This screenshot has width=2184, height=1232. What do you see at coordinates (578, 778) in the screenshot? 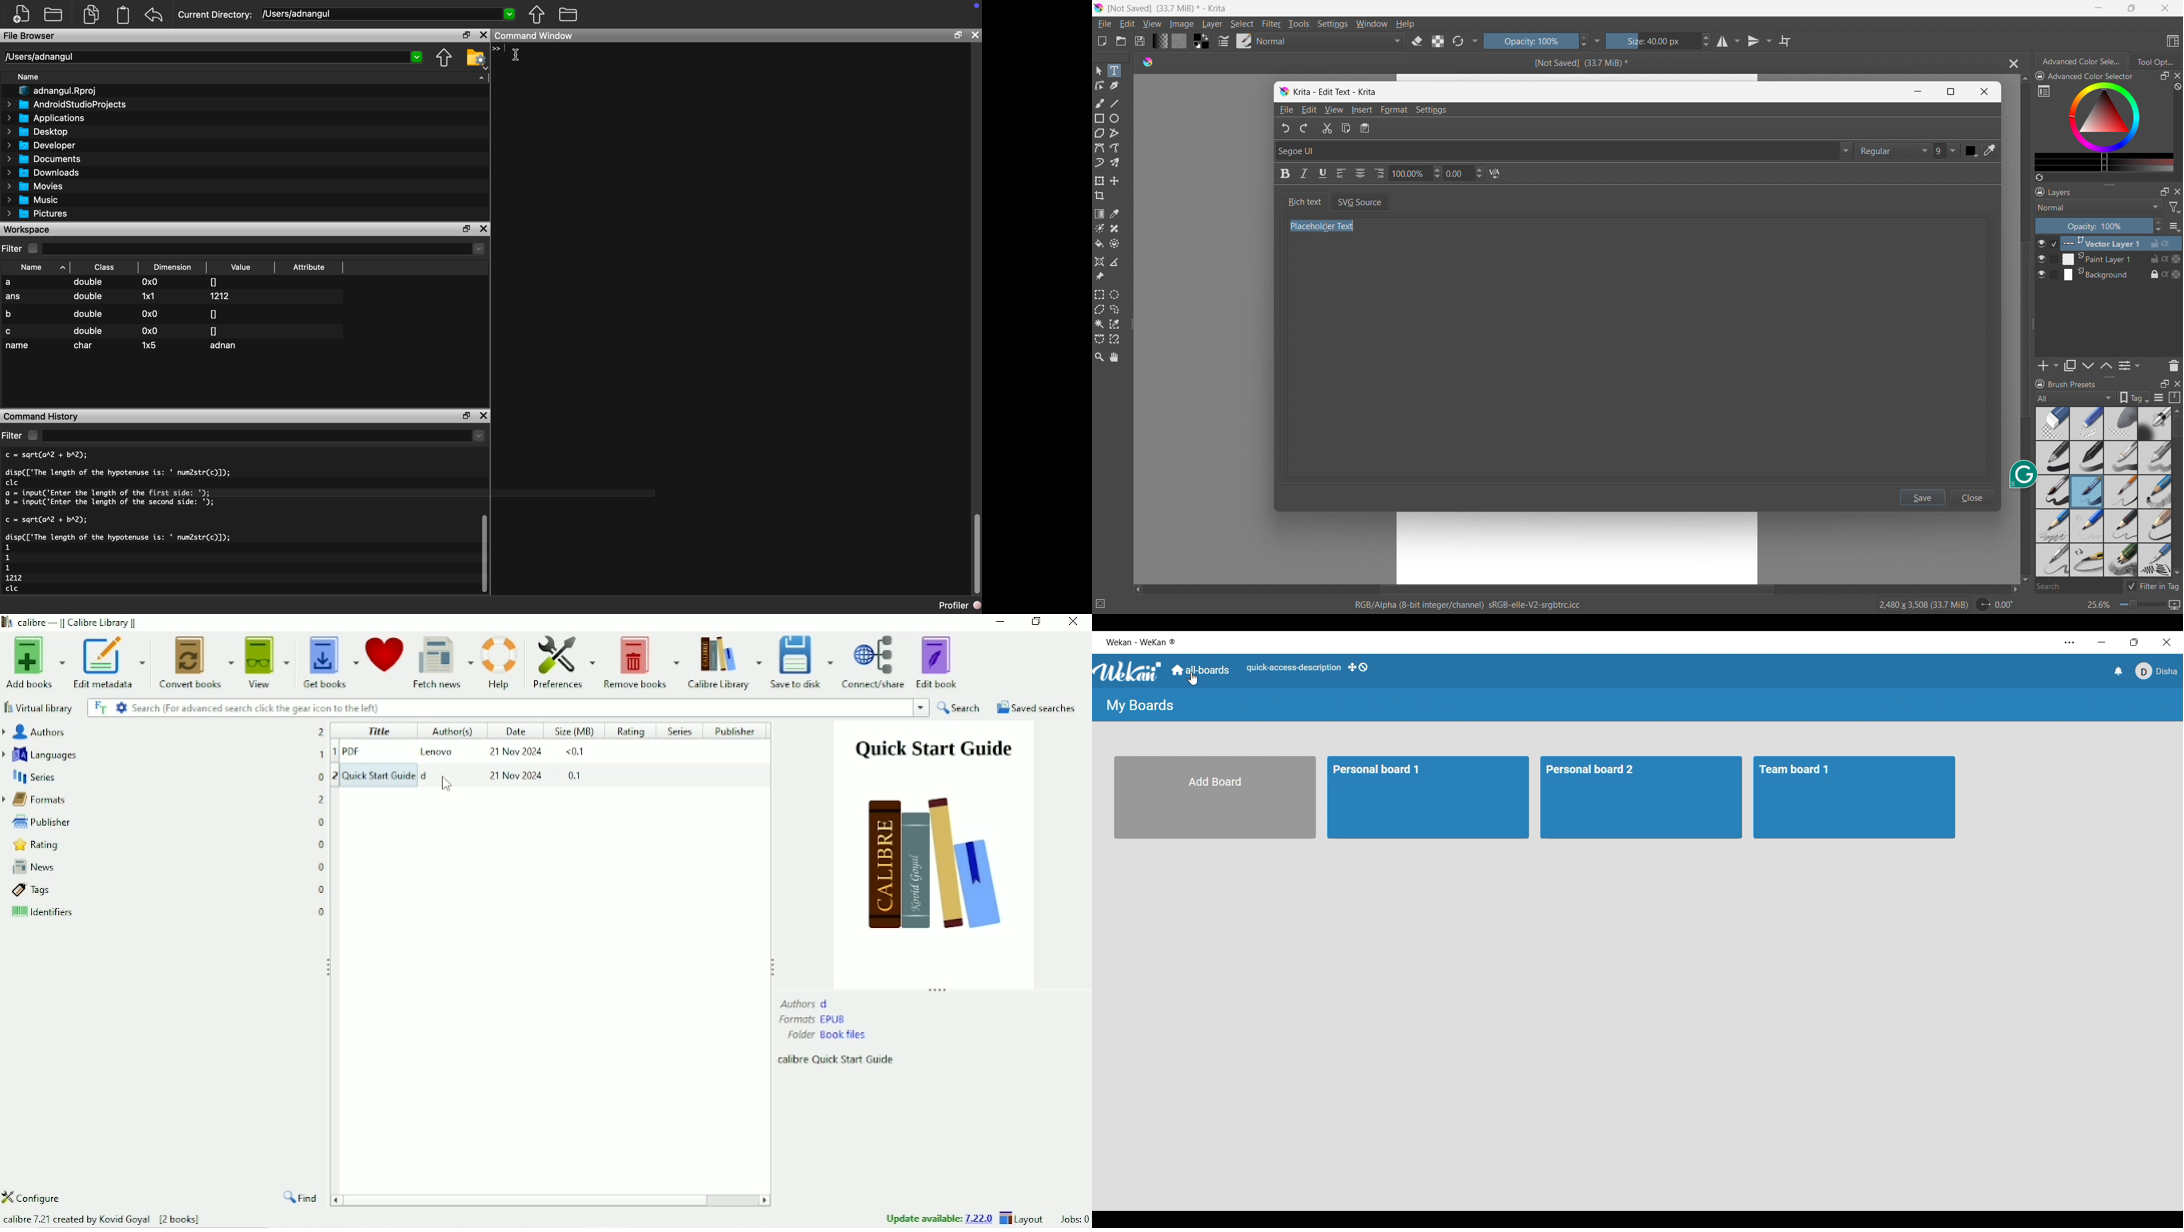
I see `0.1` at bounding box center [578, 778].